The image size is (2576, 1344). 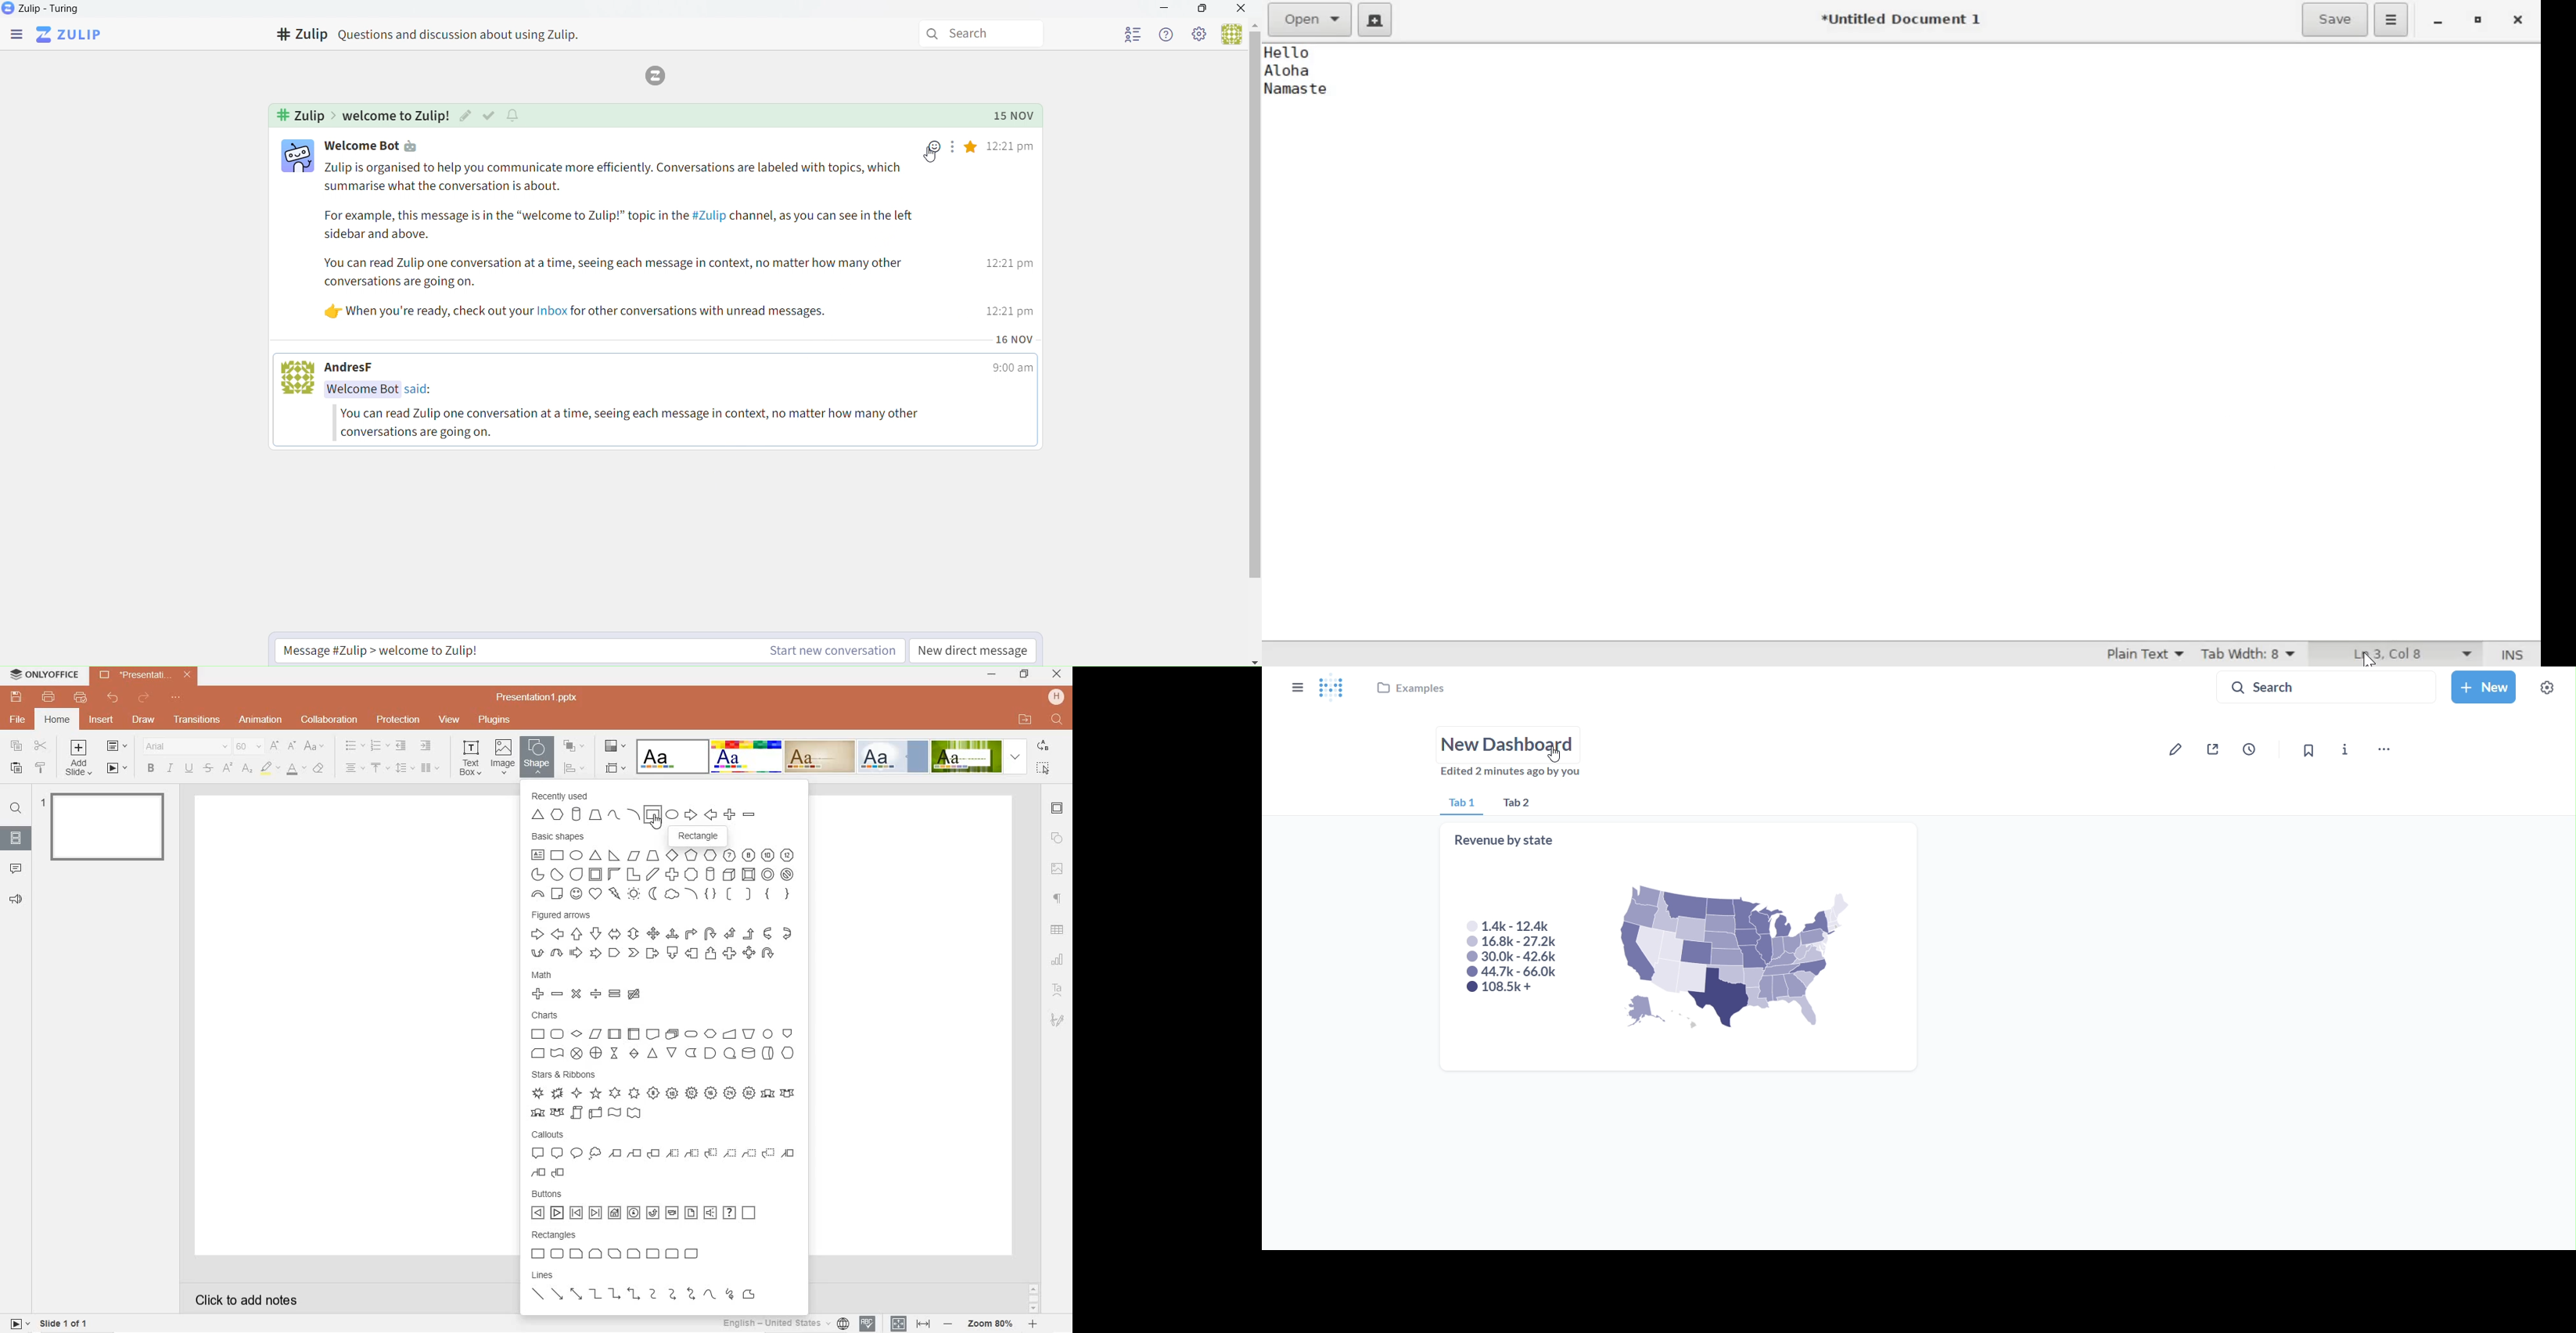 What do you see at coordinates (539, 974) in the screenshot?
I see `math` at bounding box center [539, 974].